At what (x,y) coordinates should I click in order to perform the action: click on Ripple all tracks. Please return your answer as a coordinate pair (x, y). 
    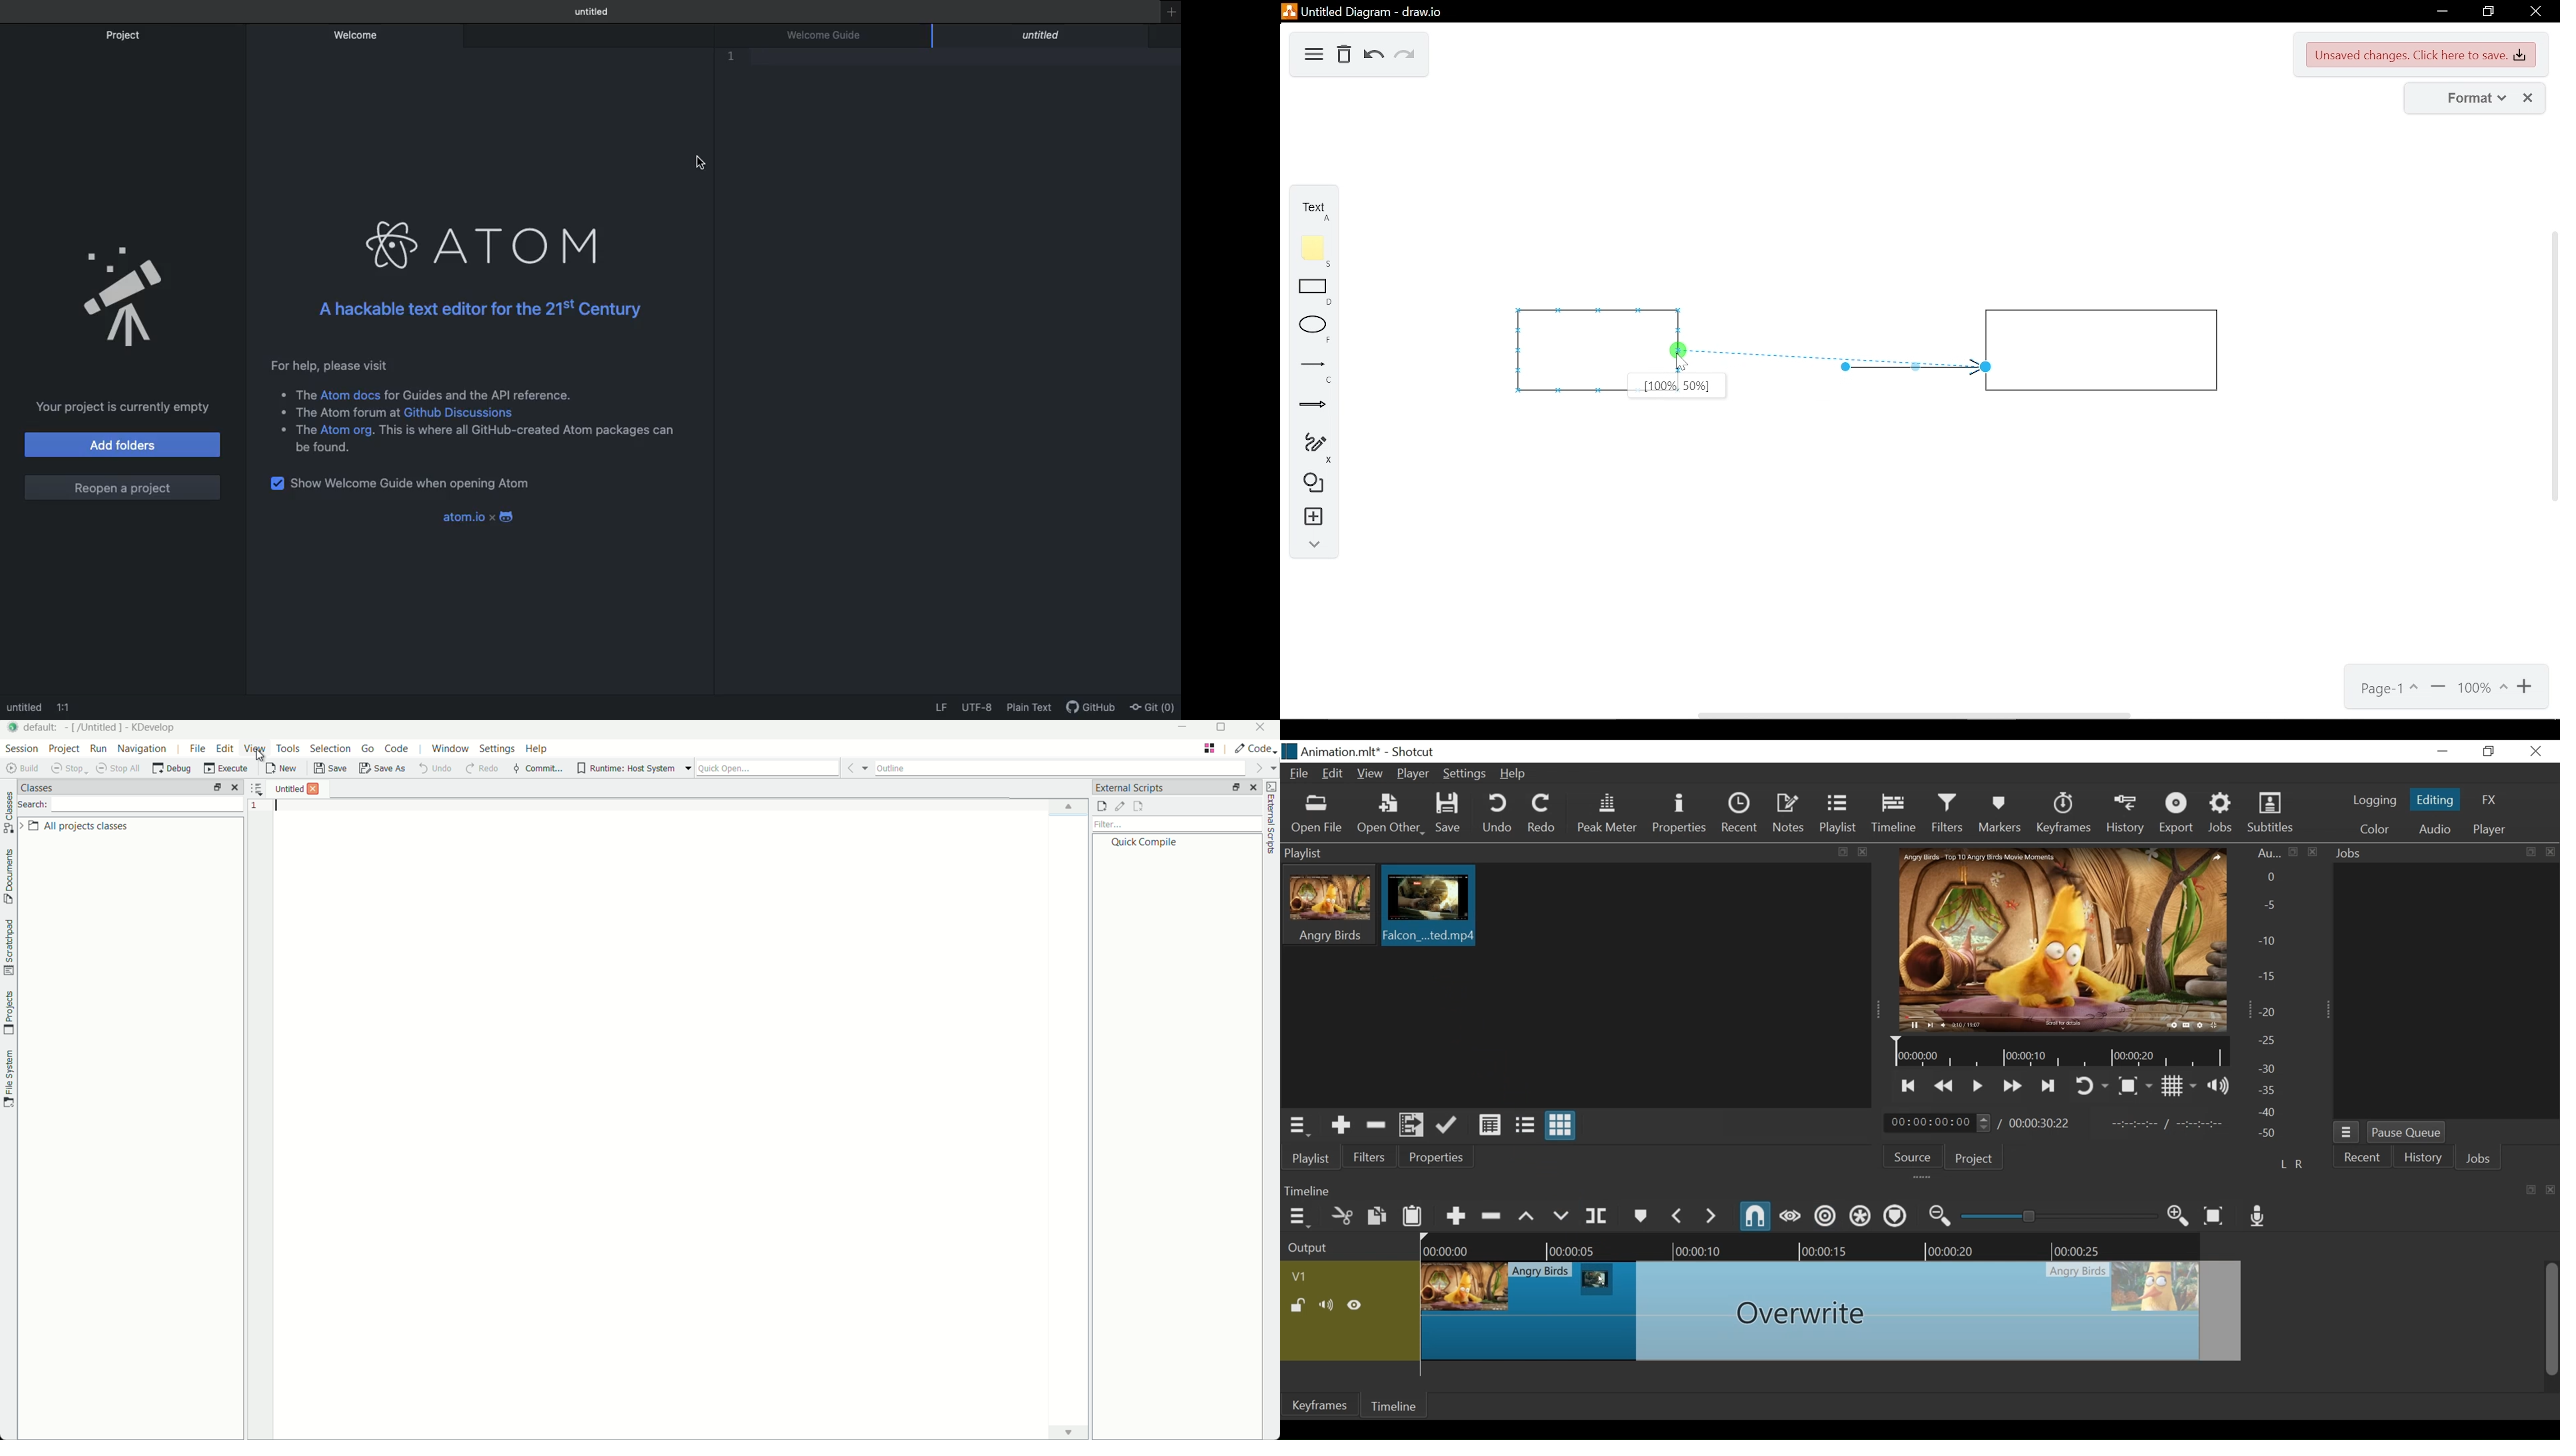
    Looking at the image, I should click on (1861, 1217).